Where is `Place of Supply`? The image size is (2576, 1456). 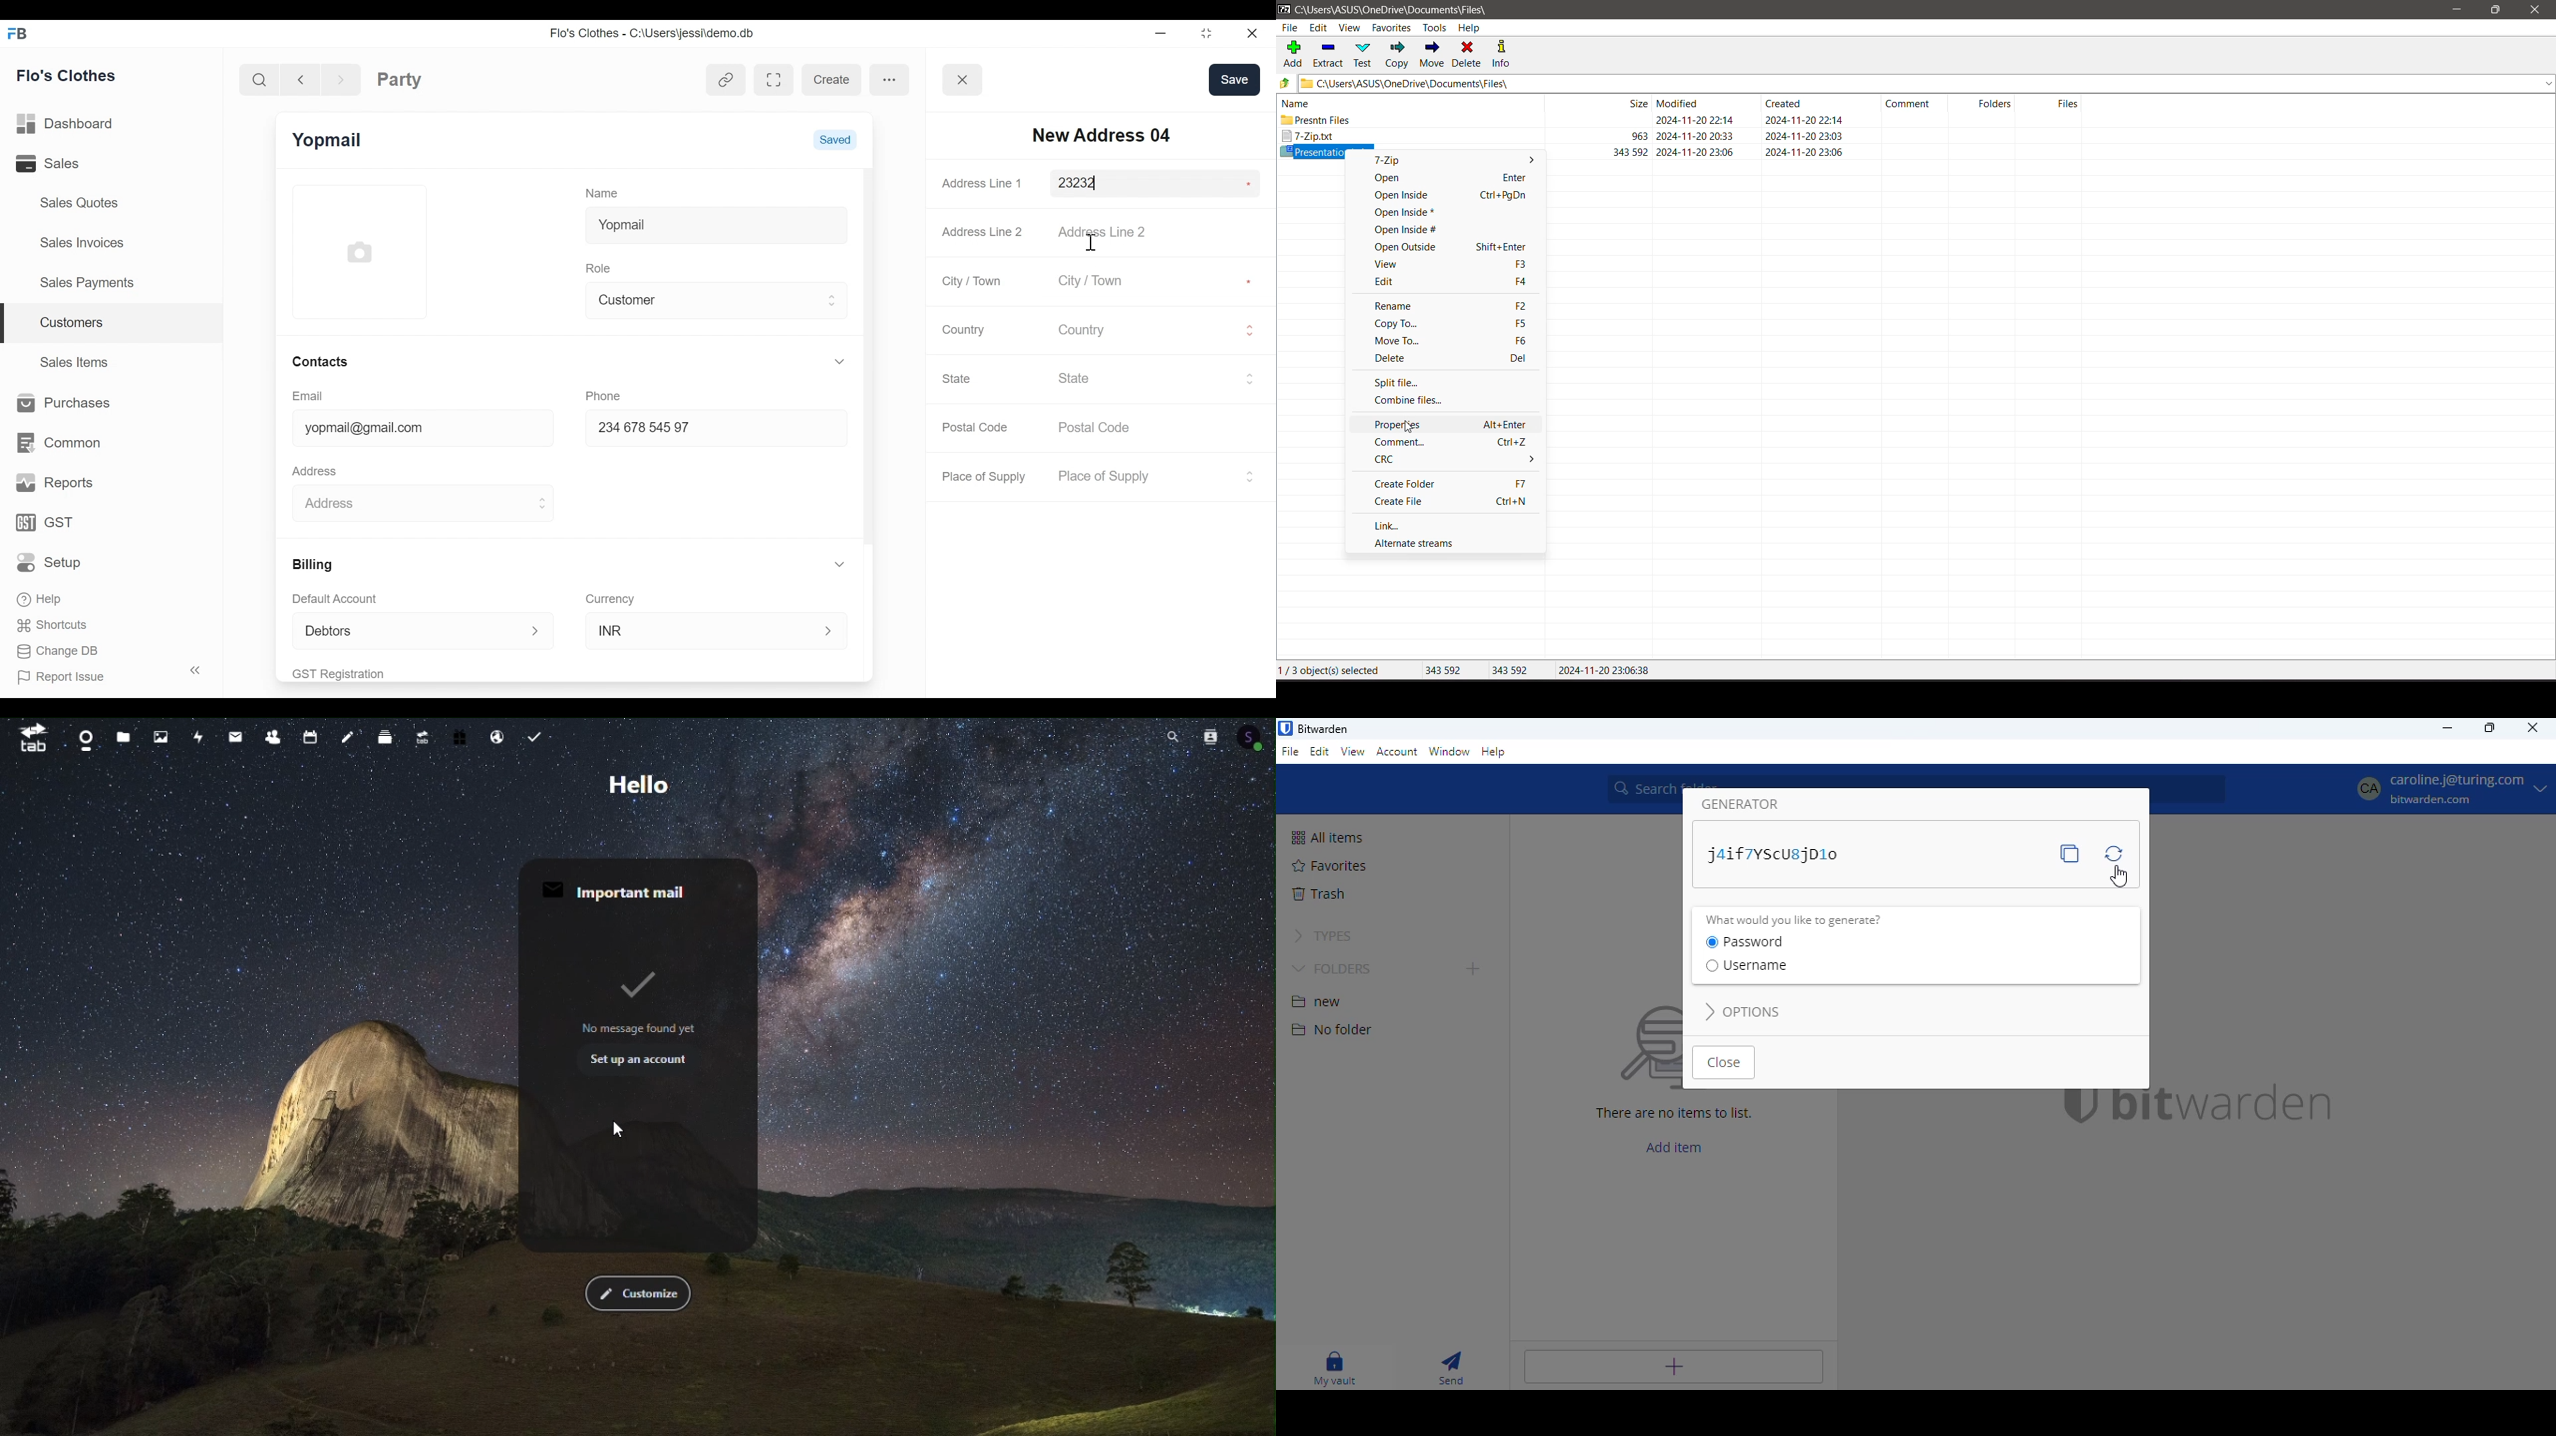 Place of Supply is located at coordinates (1143, 477).